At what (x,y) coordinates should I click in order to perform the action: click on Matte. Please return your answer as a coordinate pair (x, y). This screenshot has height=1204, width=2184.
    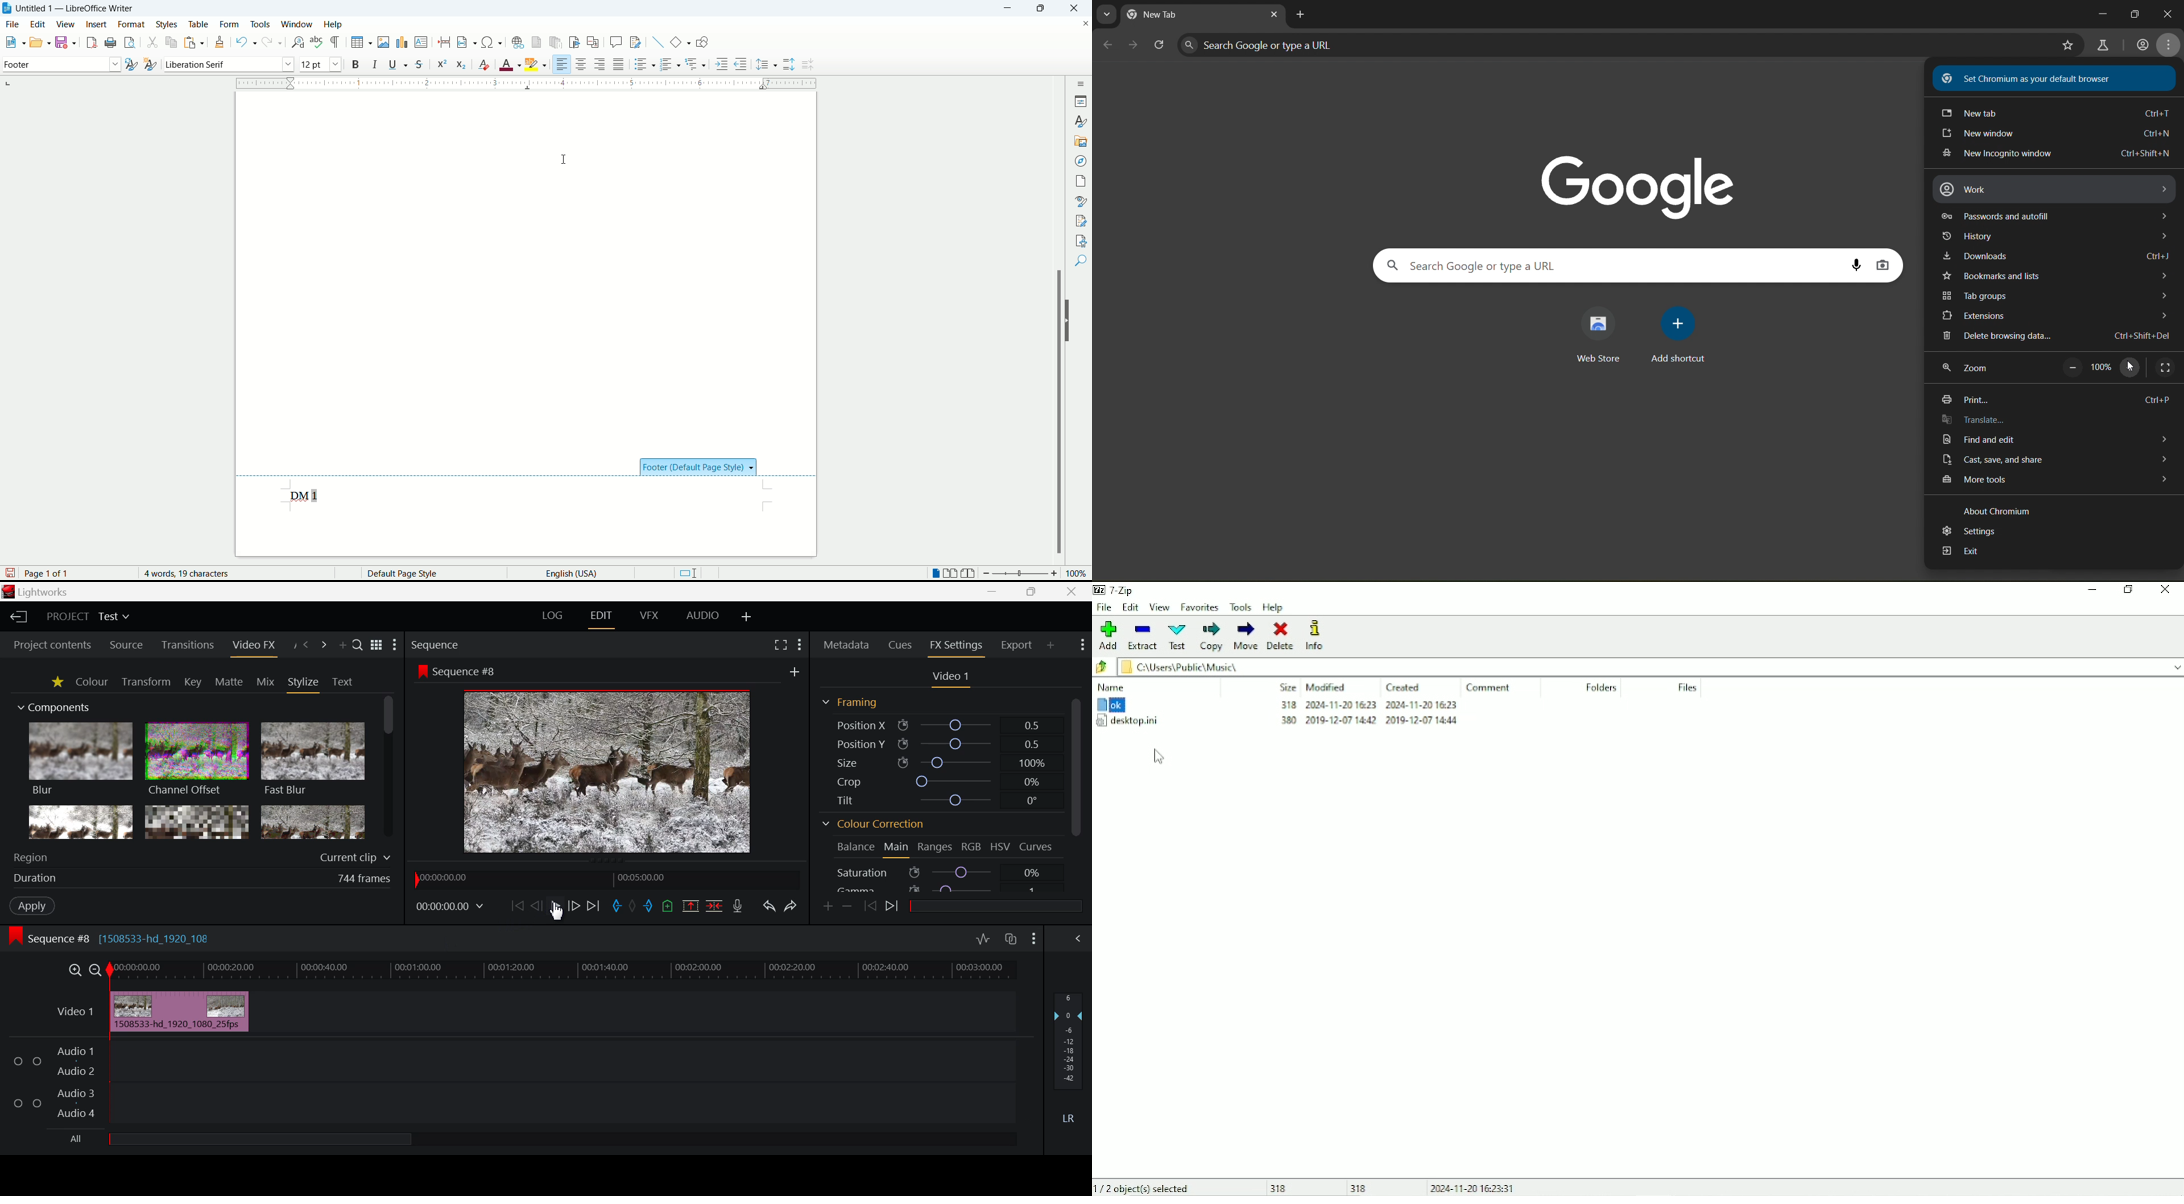
    Looking at the image, I should click on (229, 682).